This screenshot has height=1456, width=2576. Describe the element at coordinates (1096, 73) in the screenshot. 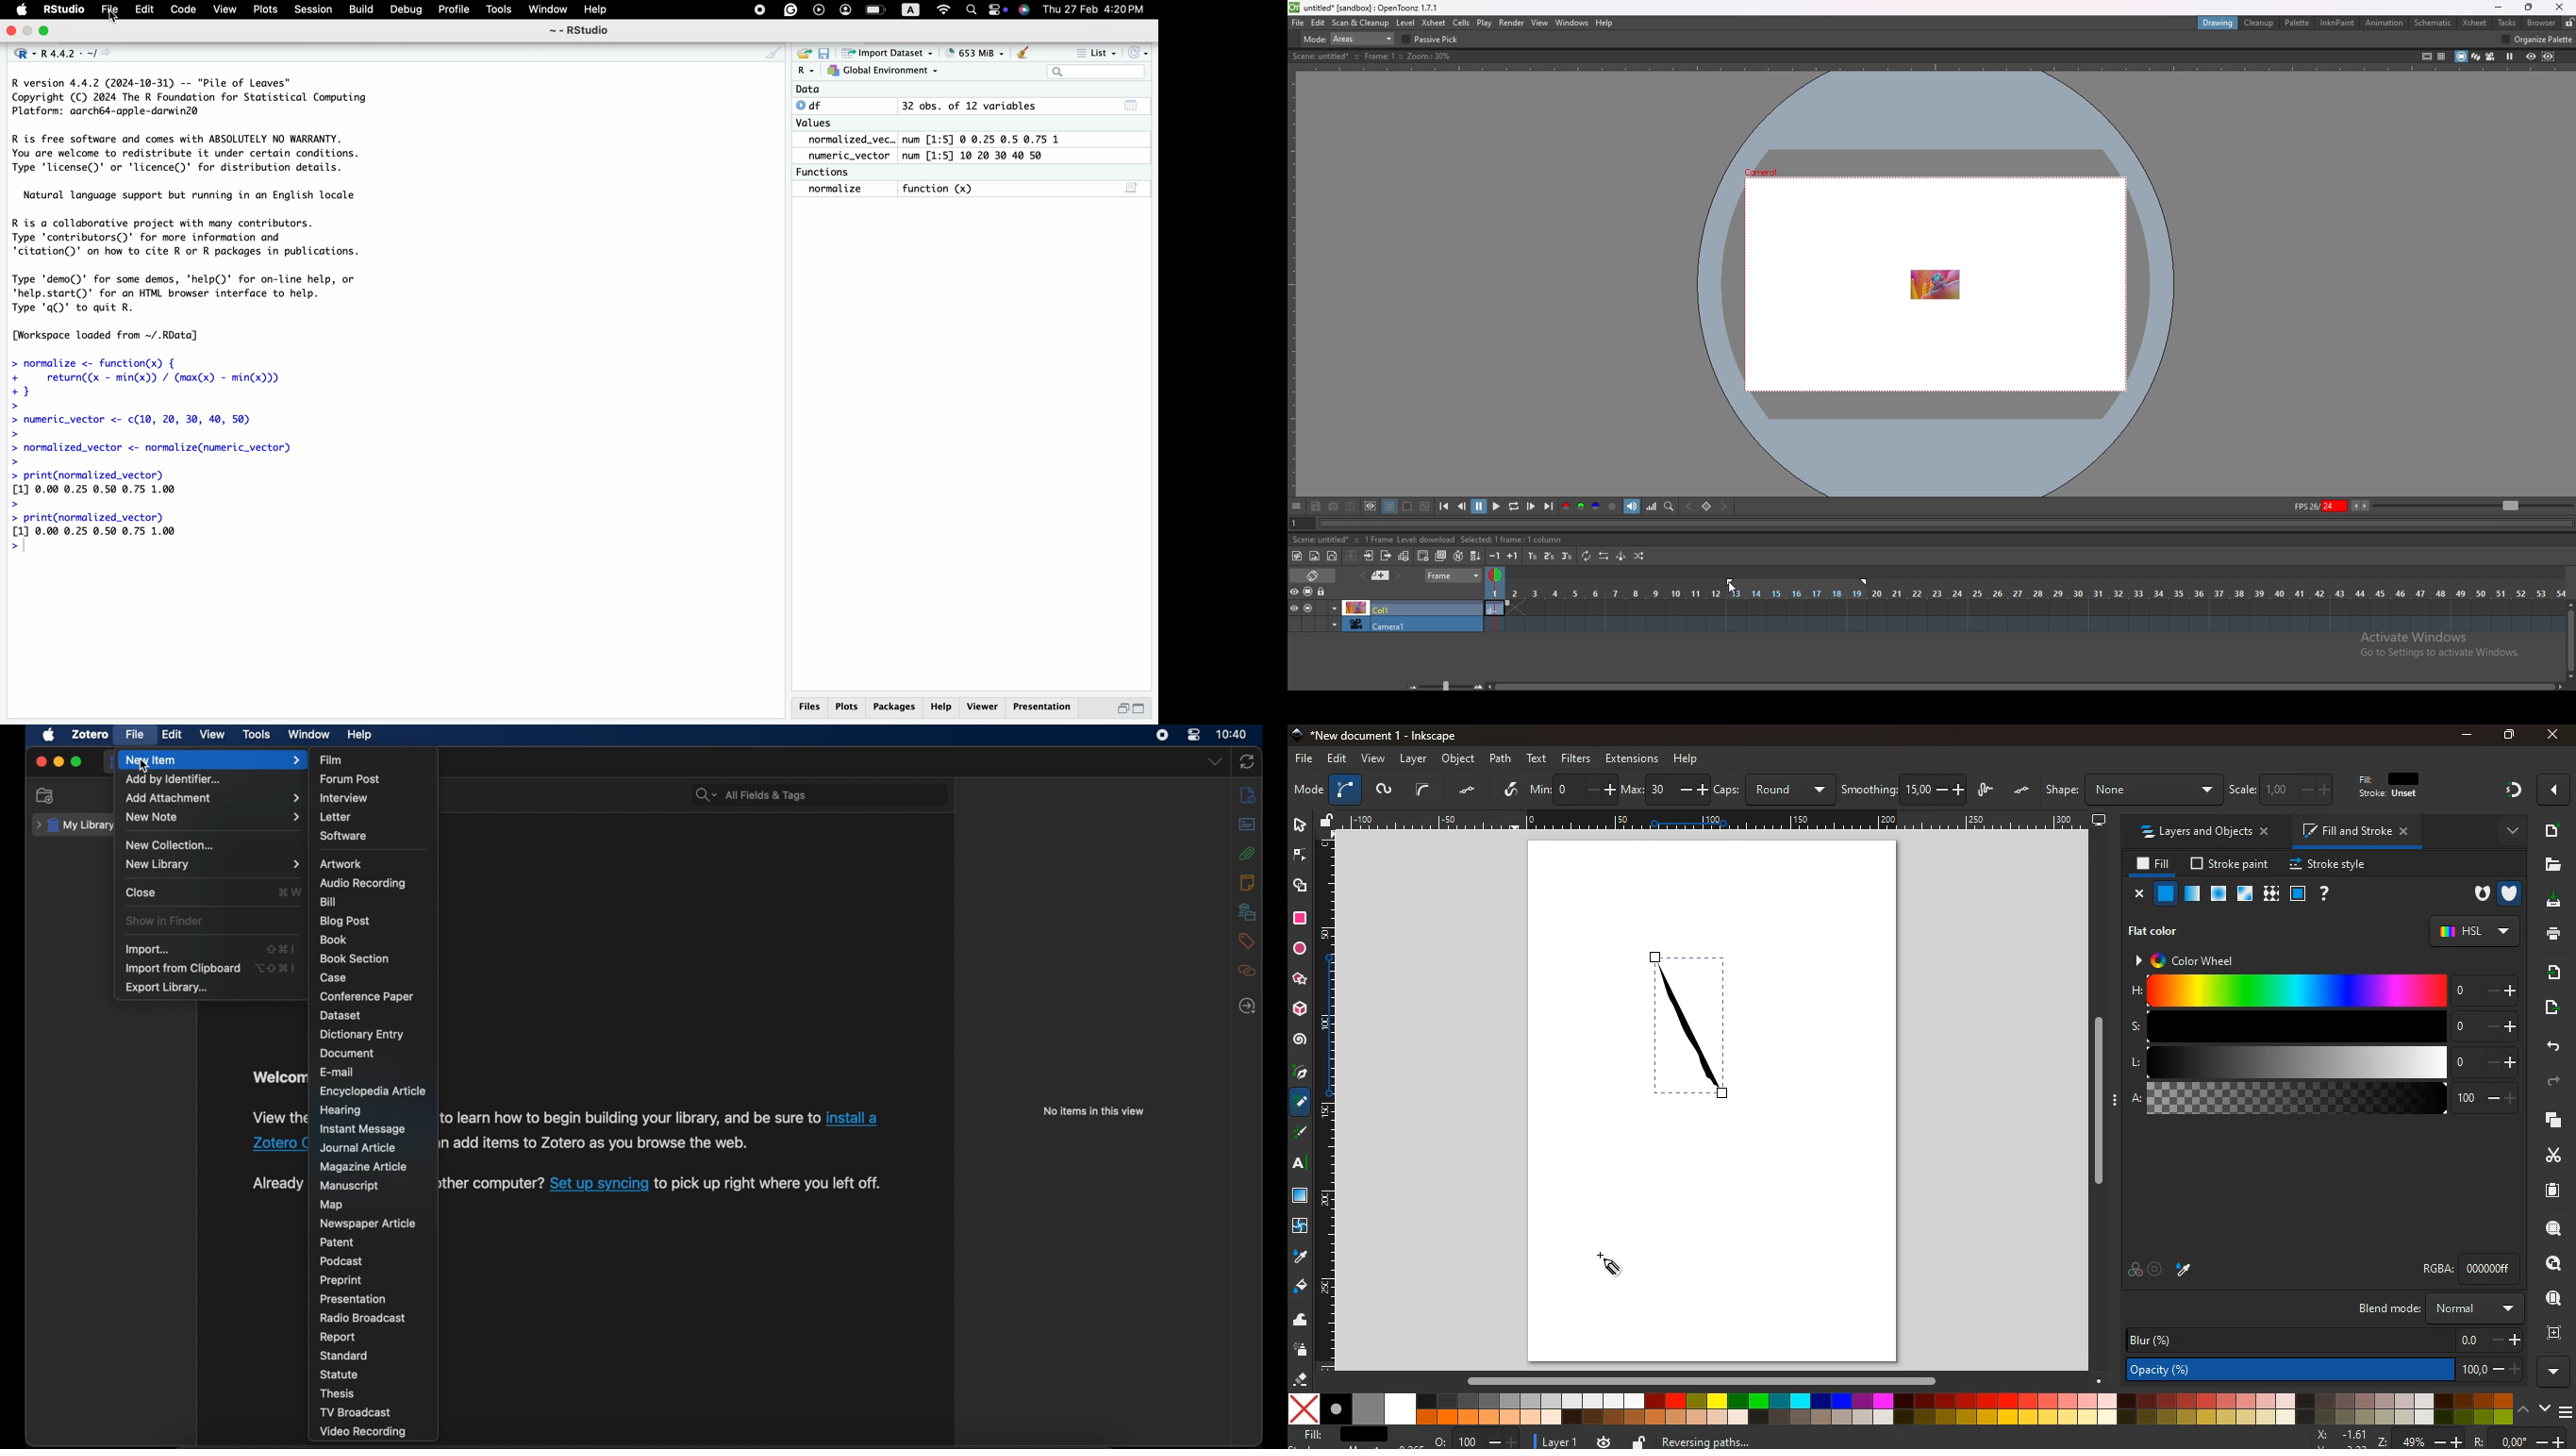

I see `Search Bar` at that location.